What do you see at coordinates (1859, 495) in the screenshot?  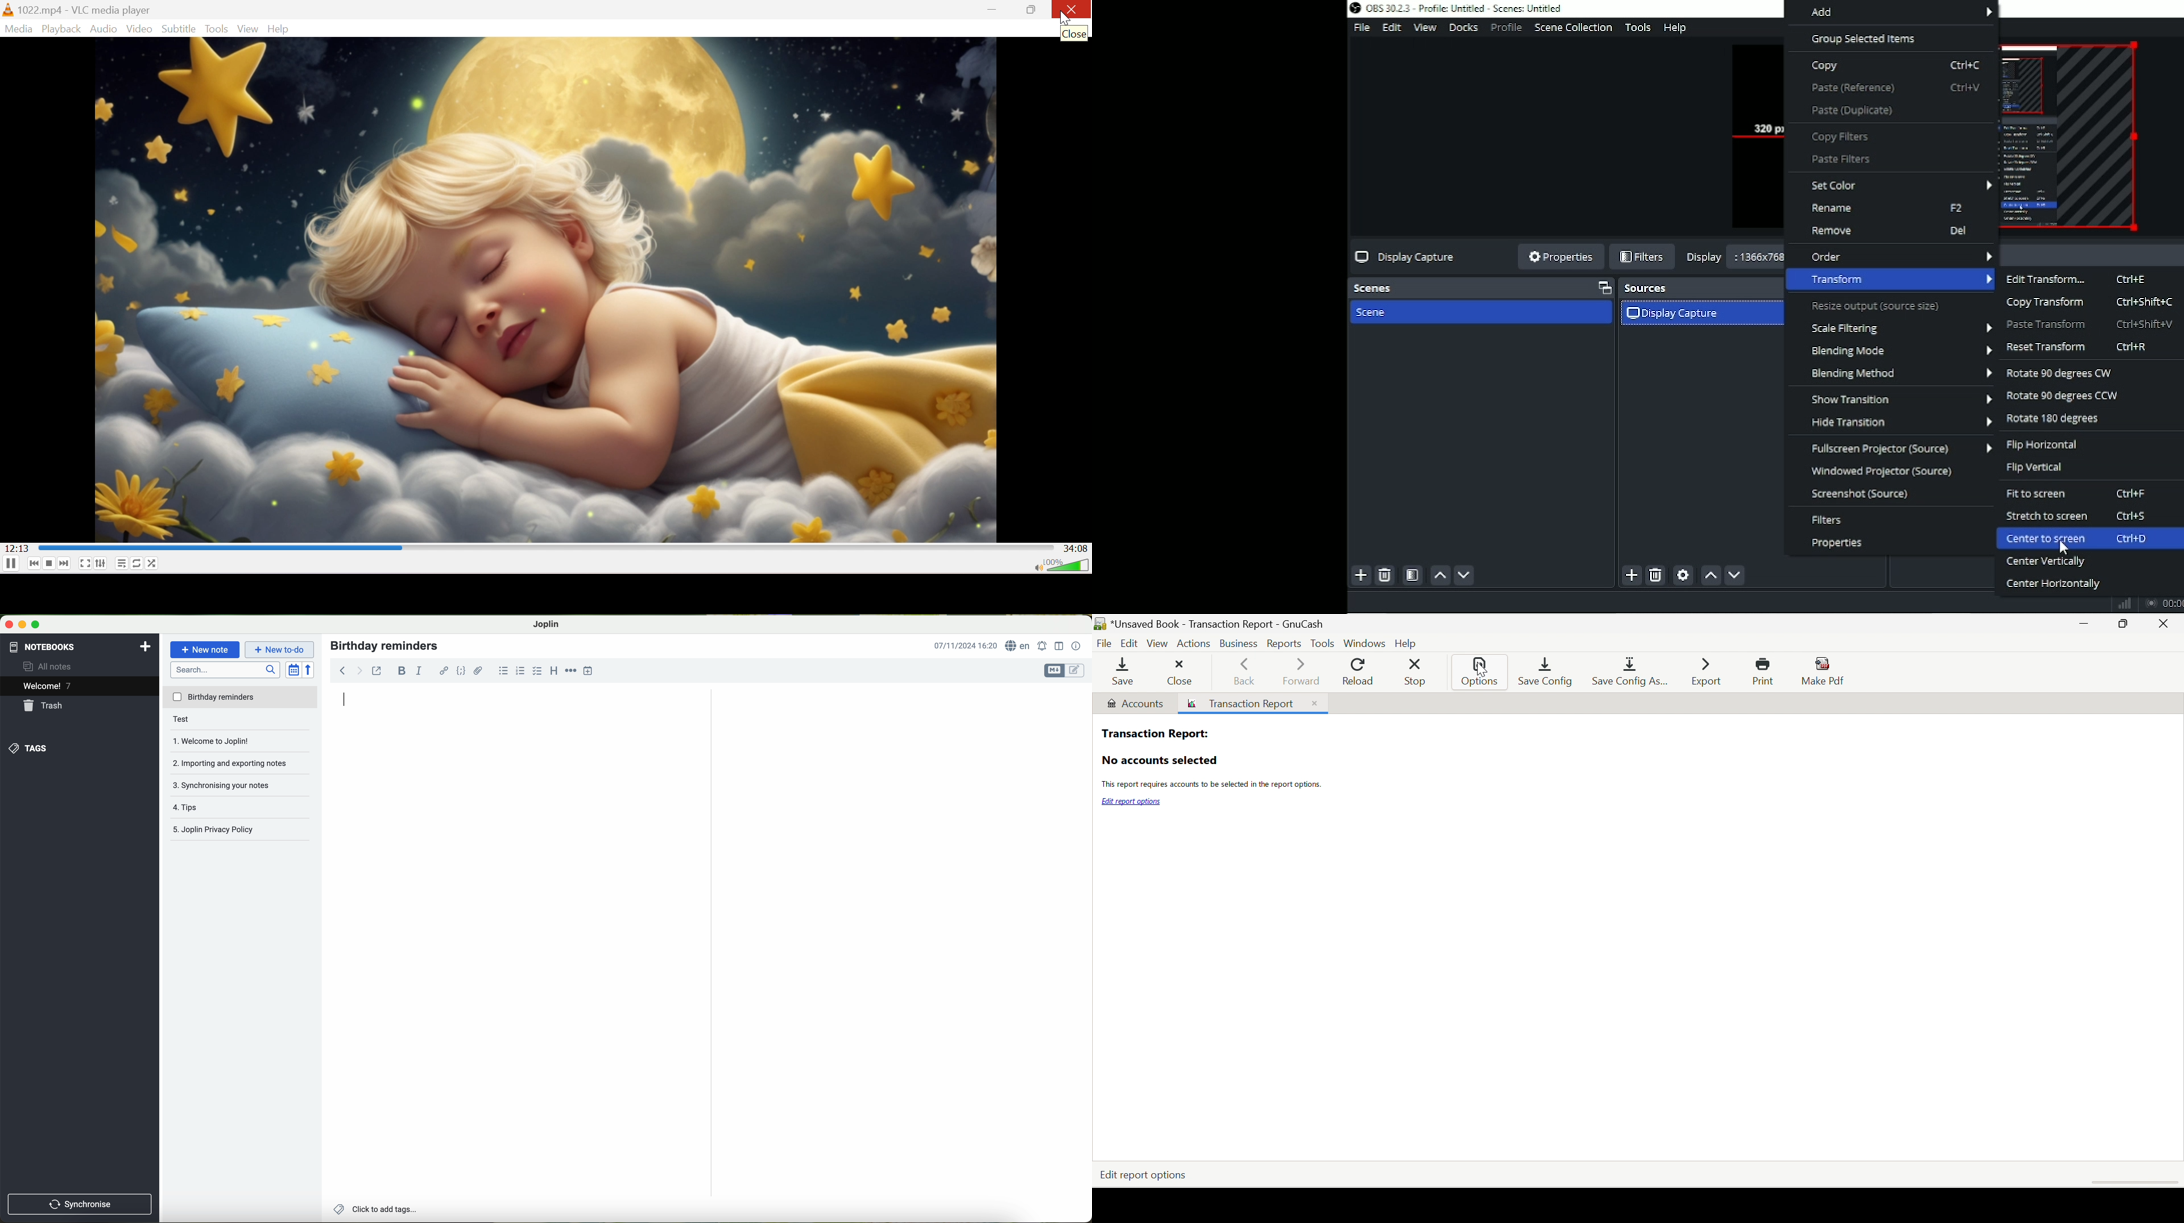 I see `Screenshot` at bounding box center [1859, 495].